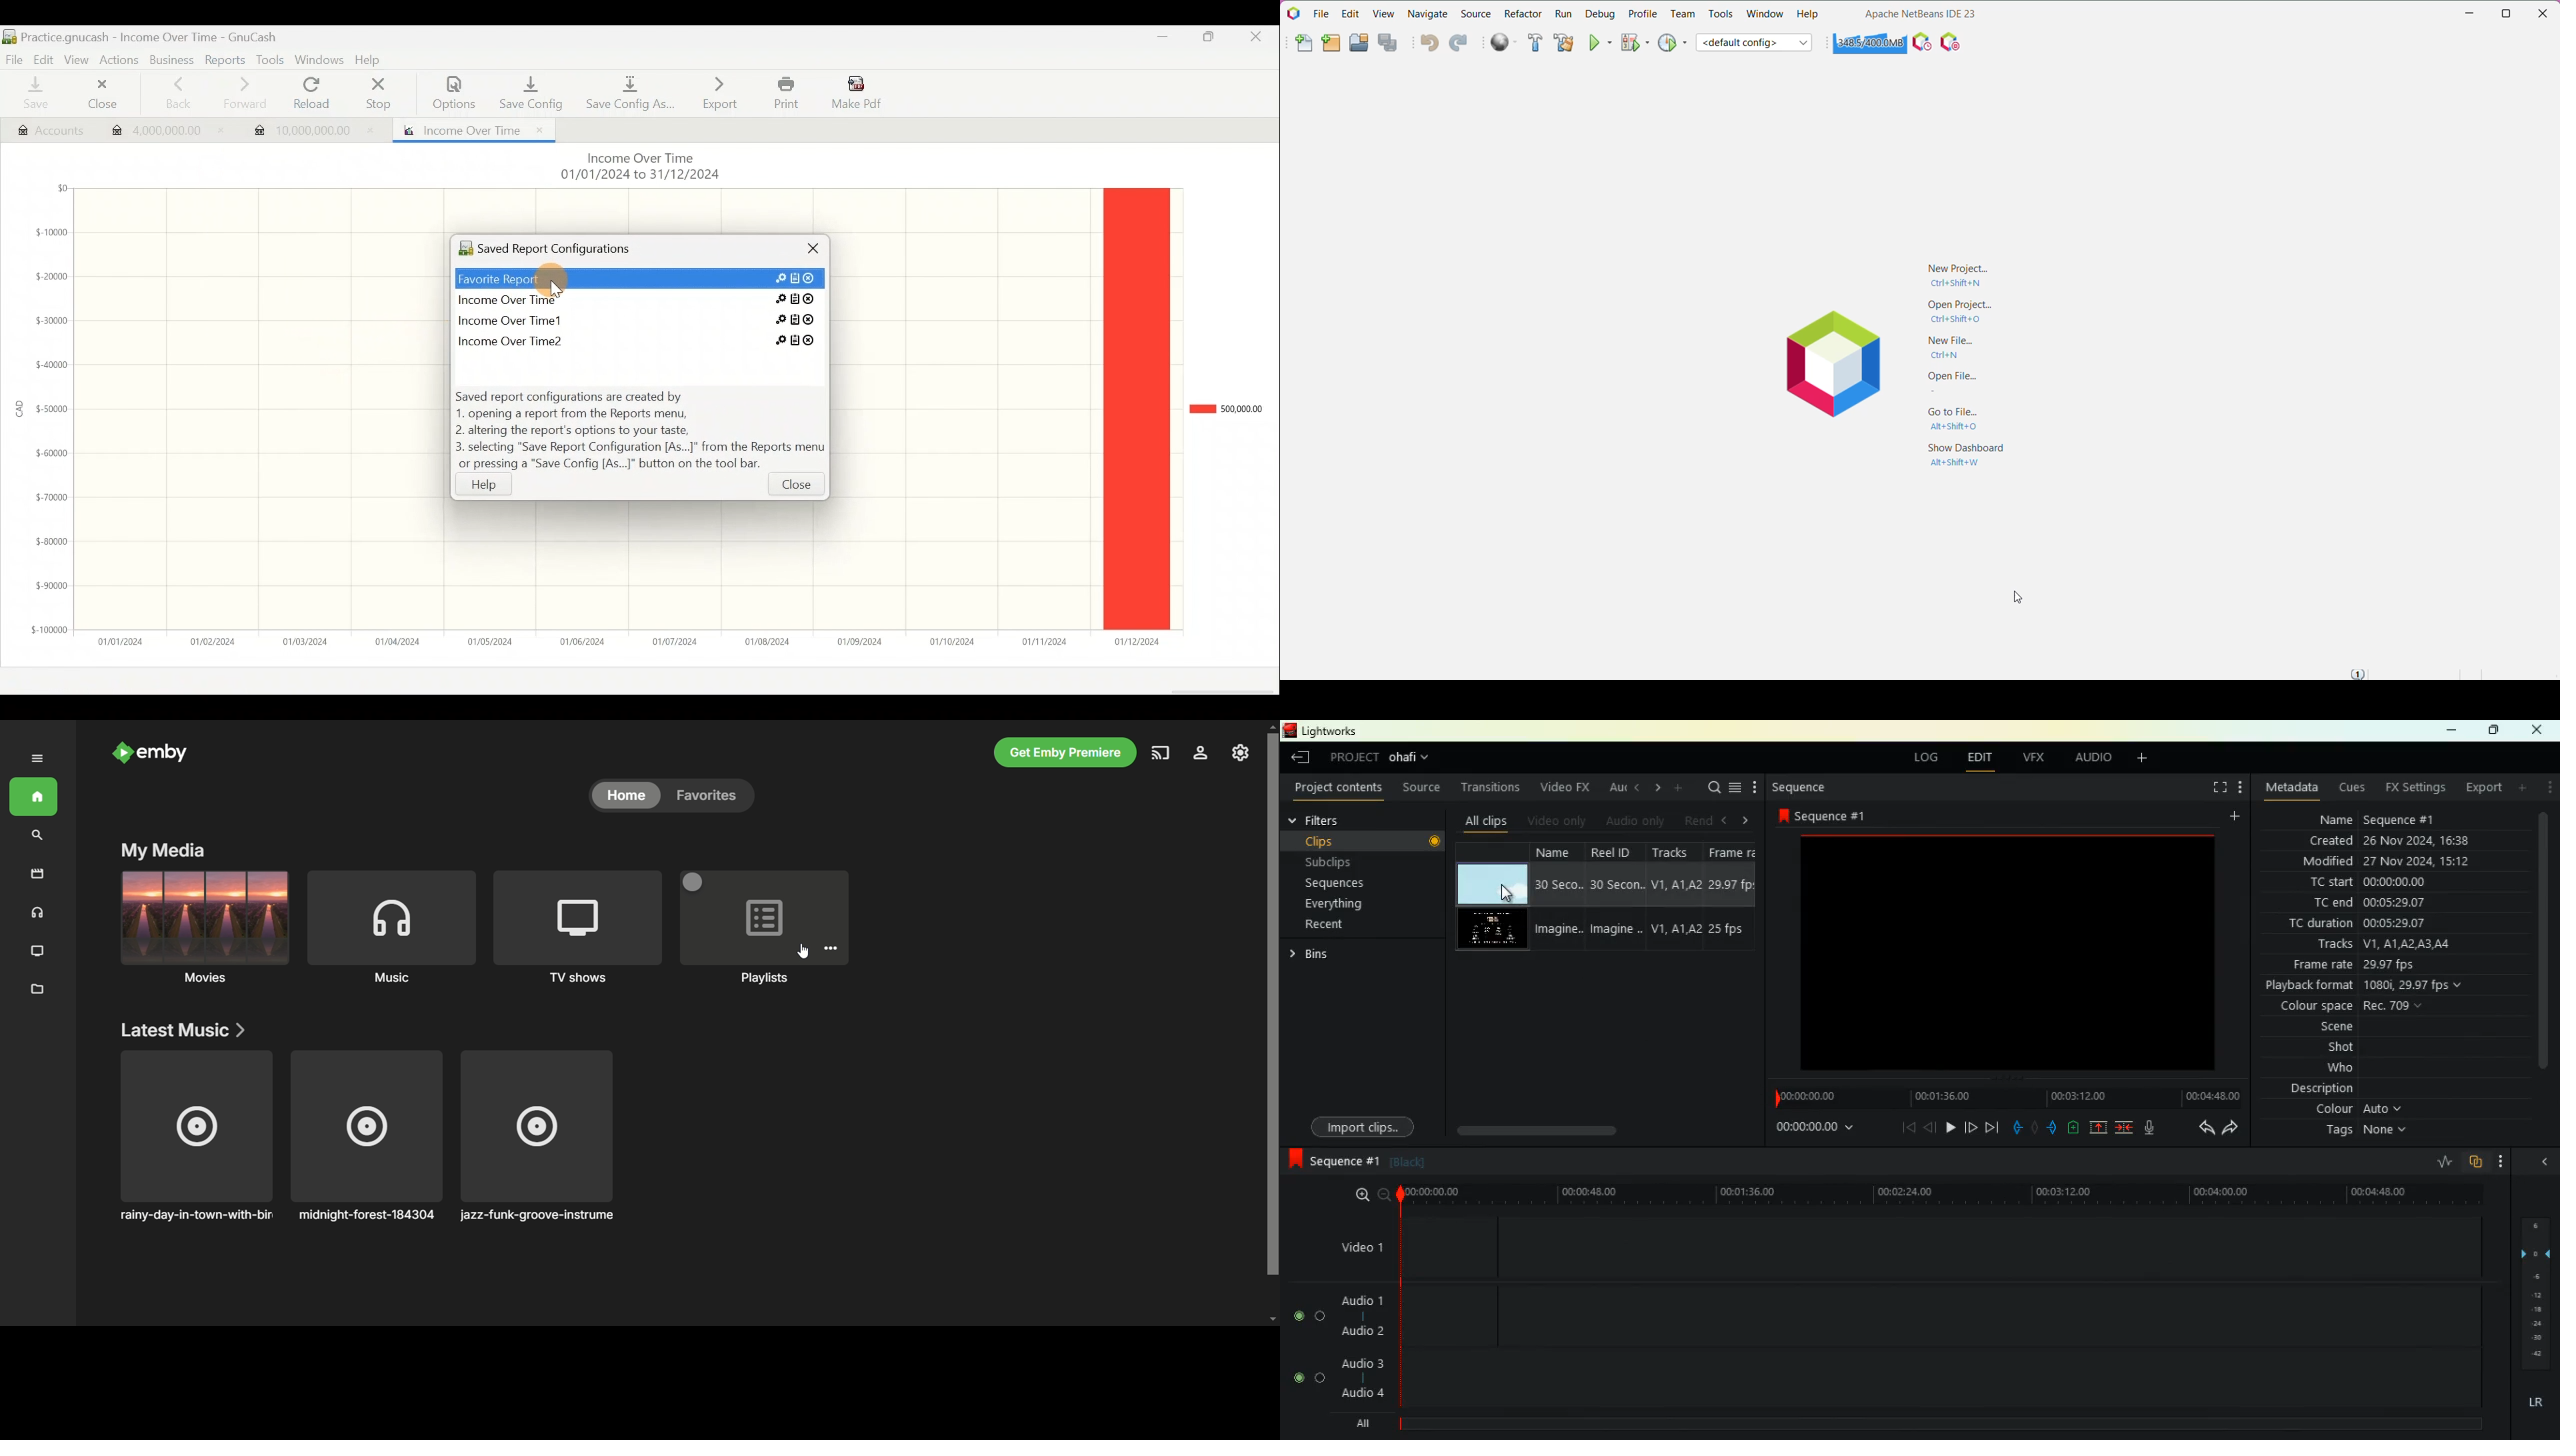 The width and height of the screenshot is (2576, 1456). I want to click on rate, so click(2445, 1162).